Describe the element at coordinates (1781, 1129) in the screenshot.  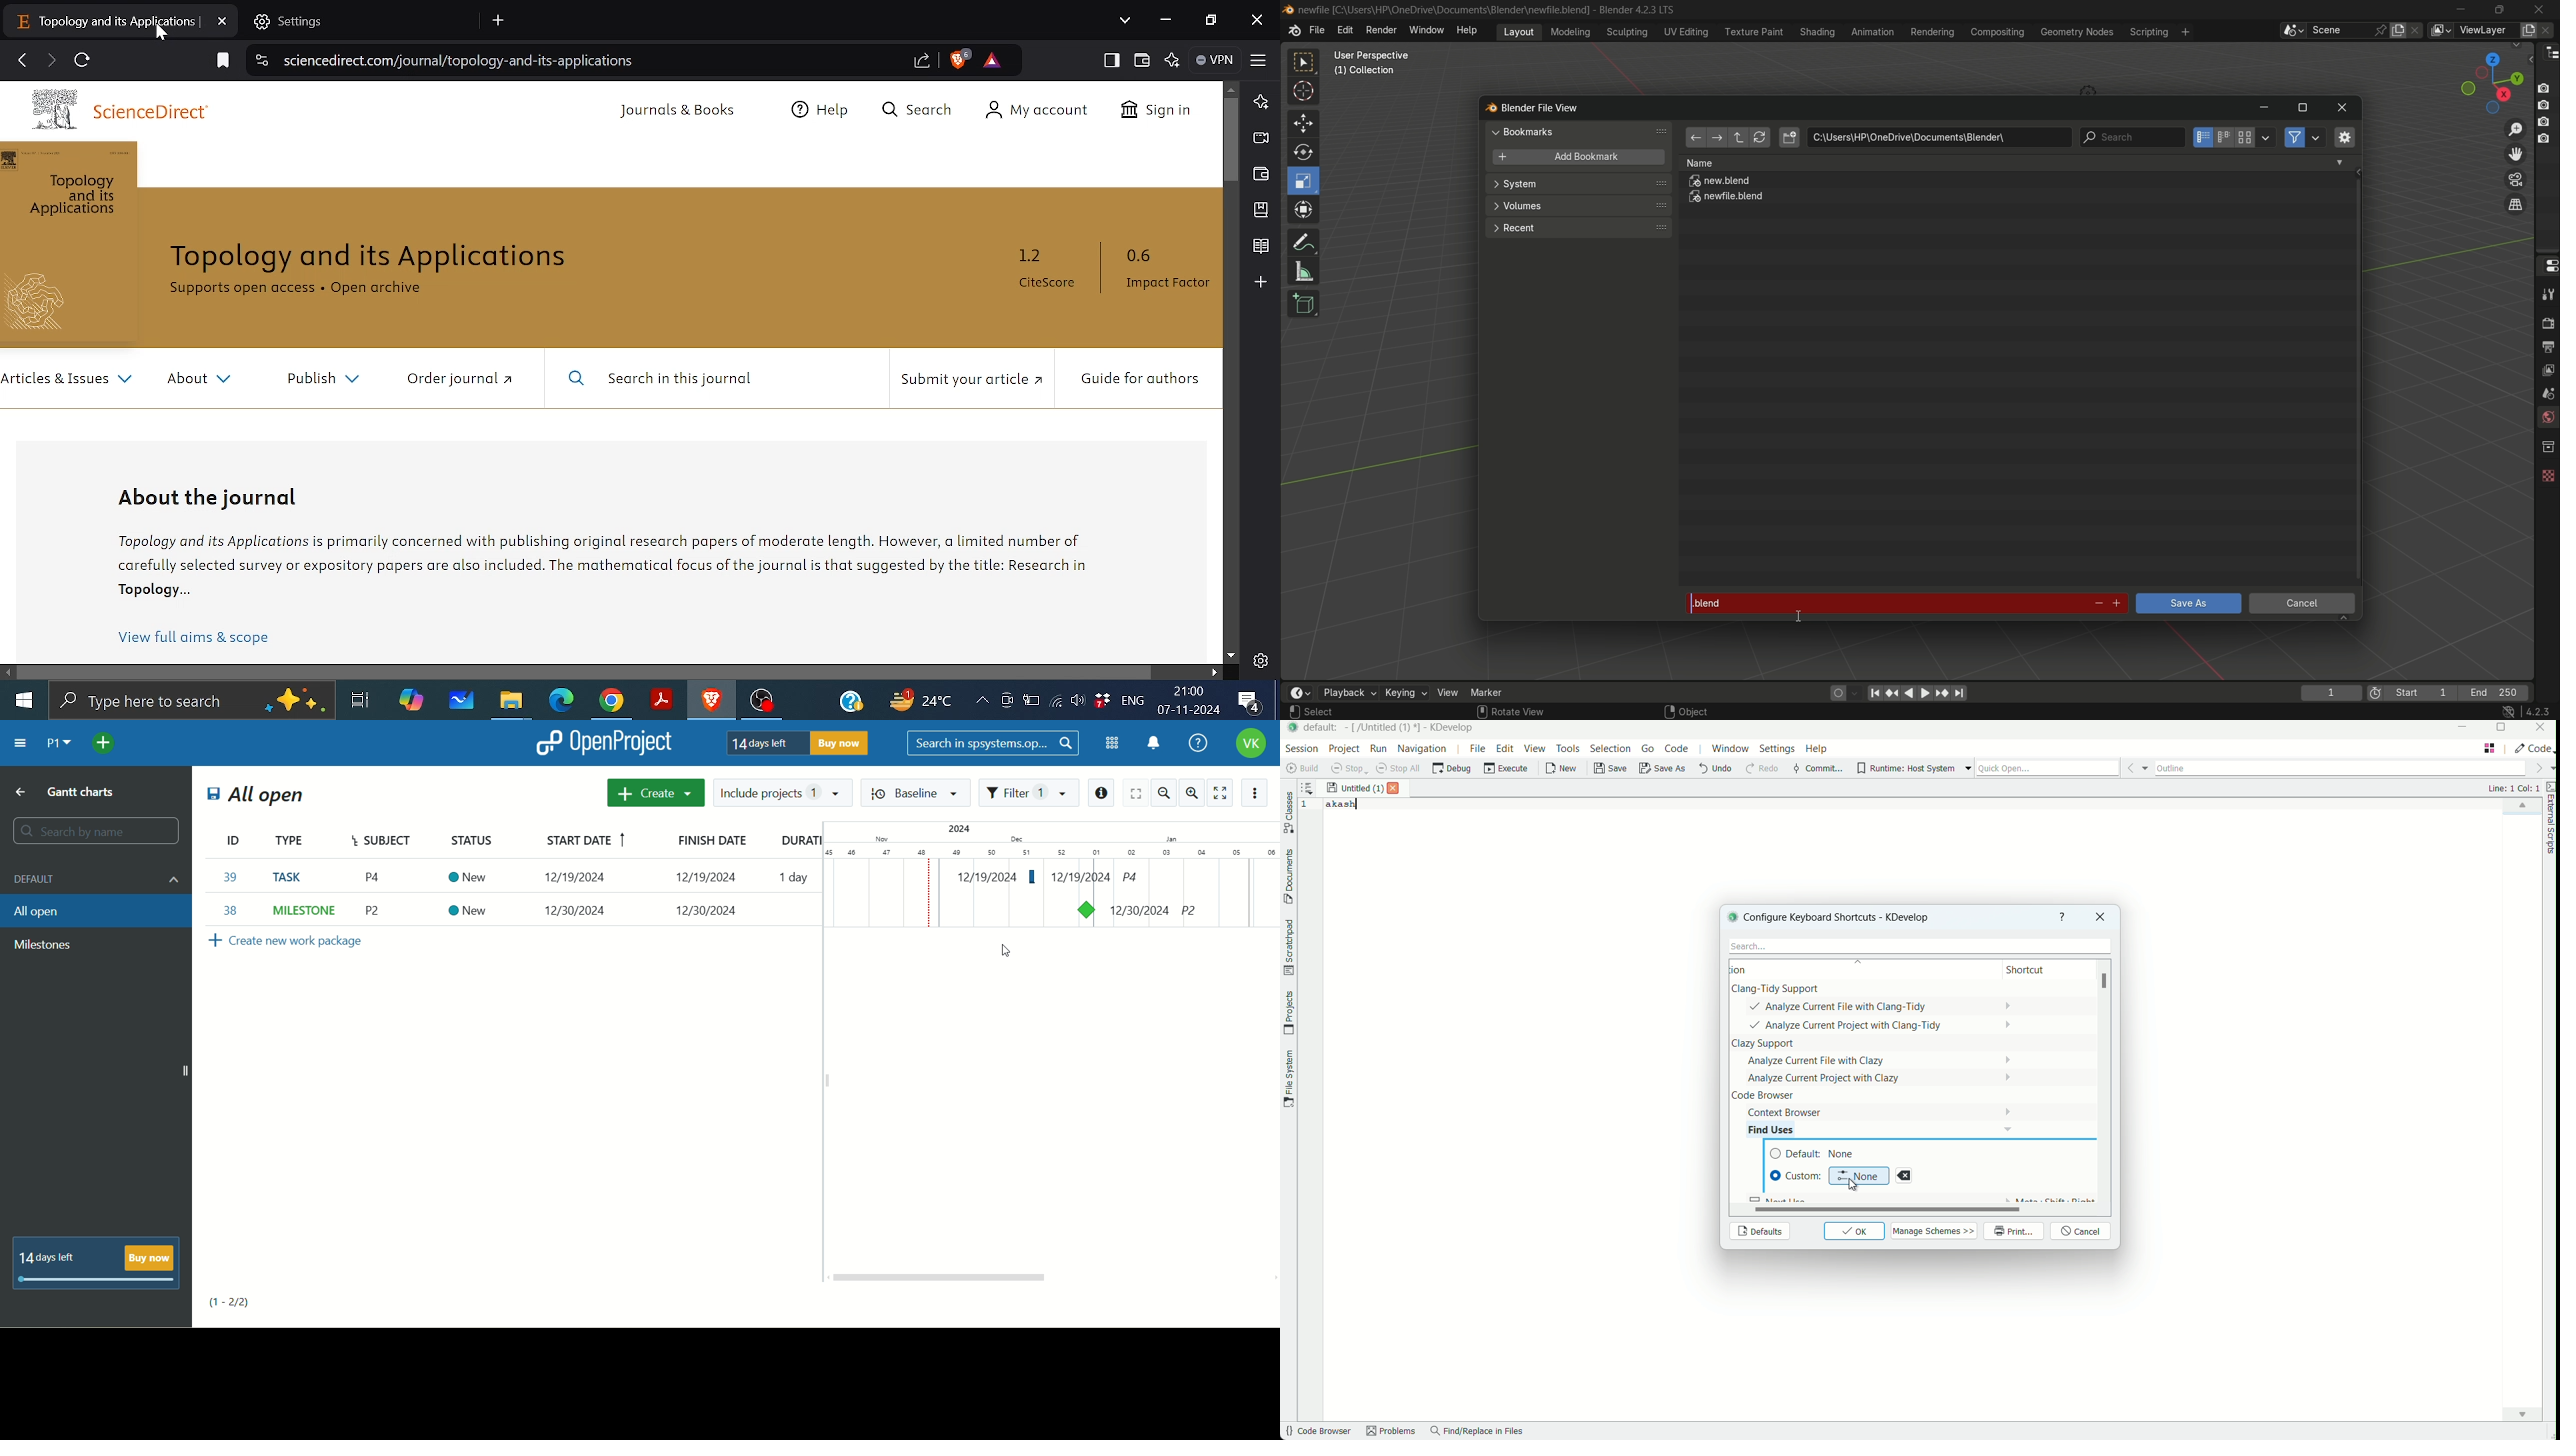
I see `Find uses` at that location.